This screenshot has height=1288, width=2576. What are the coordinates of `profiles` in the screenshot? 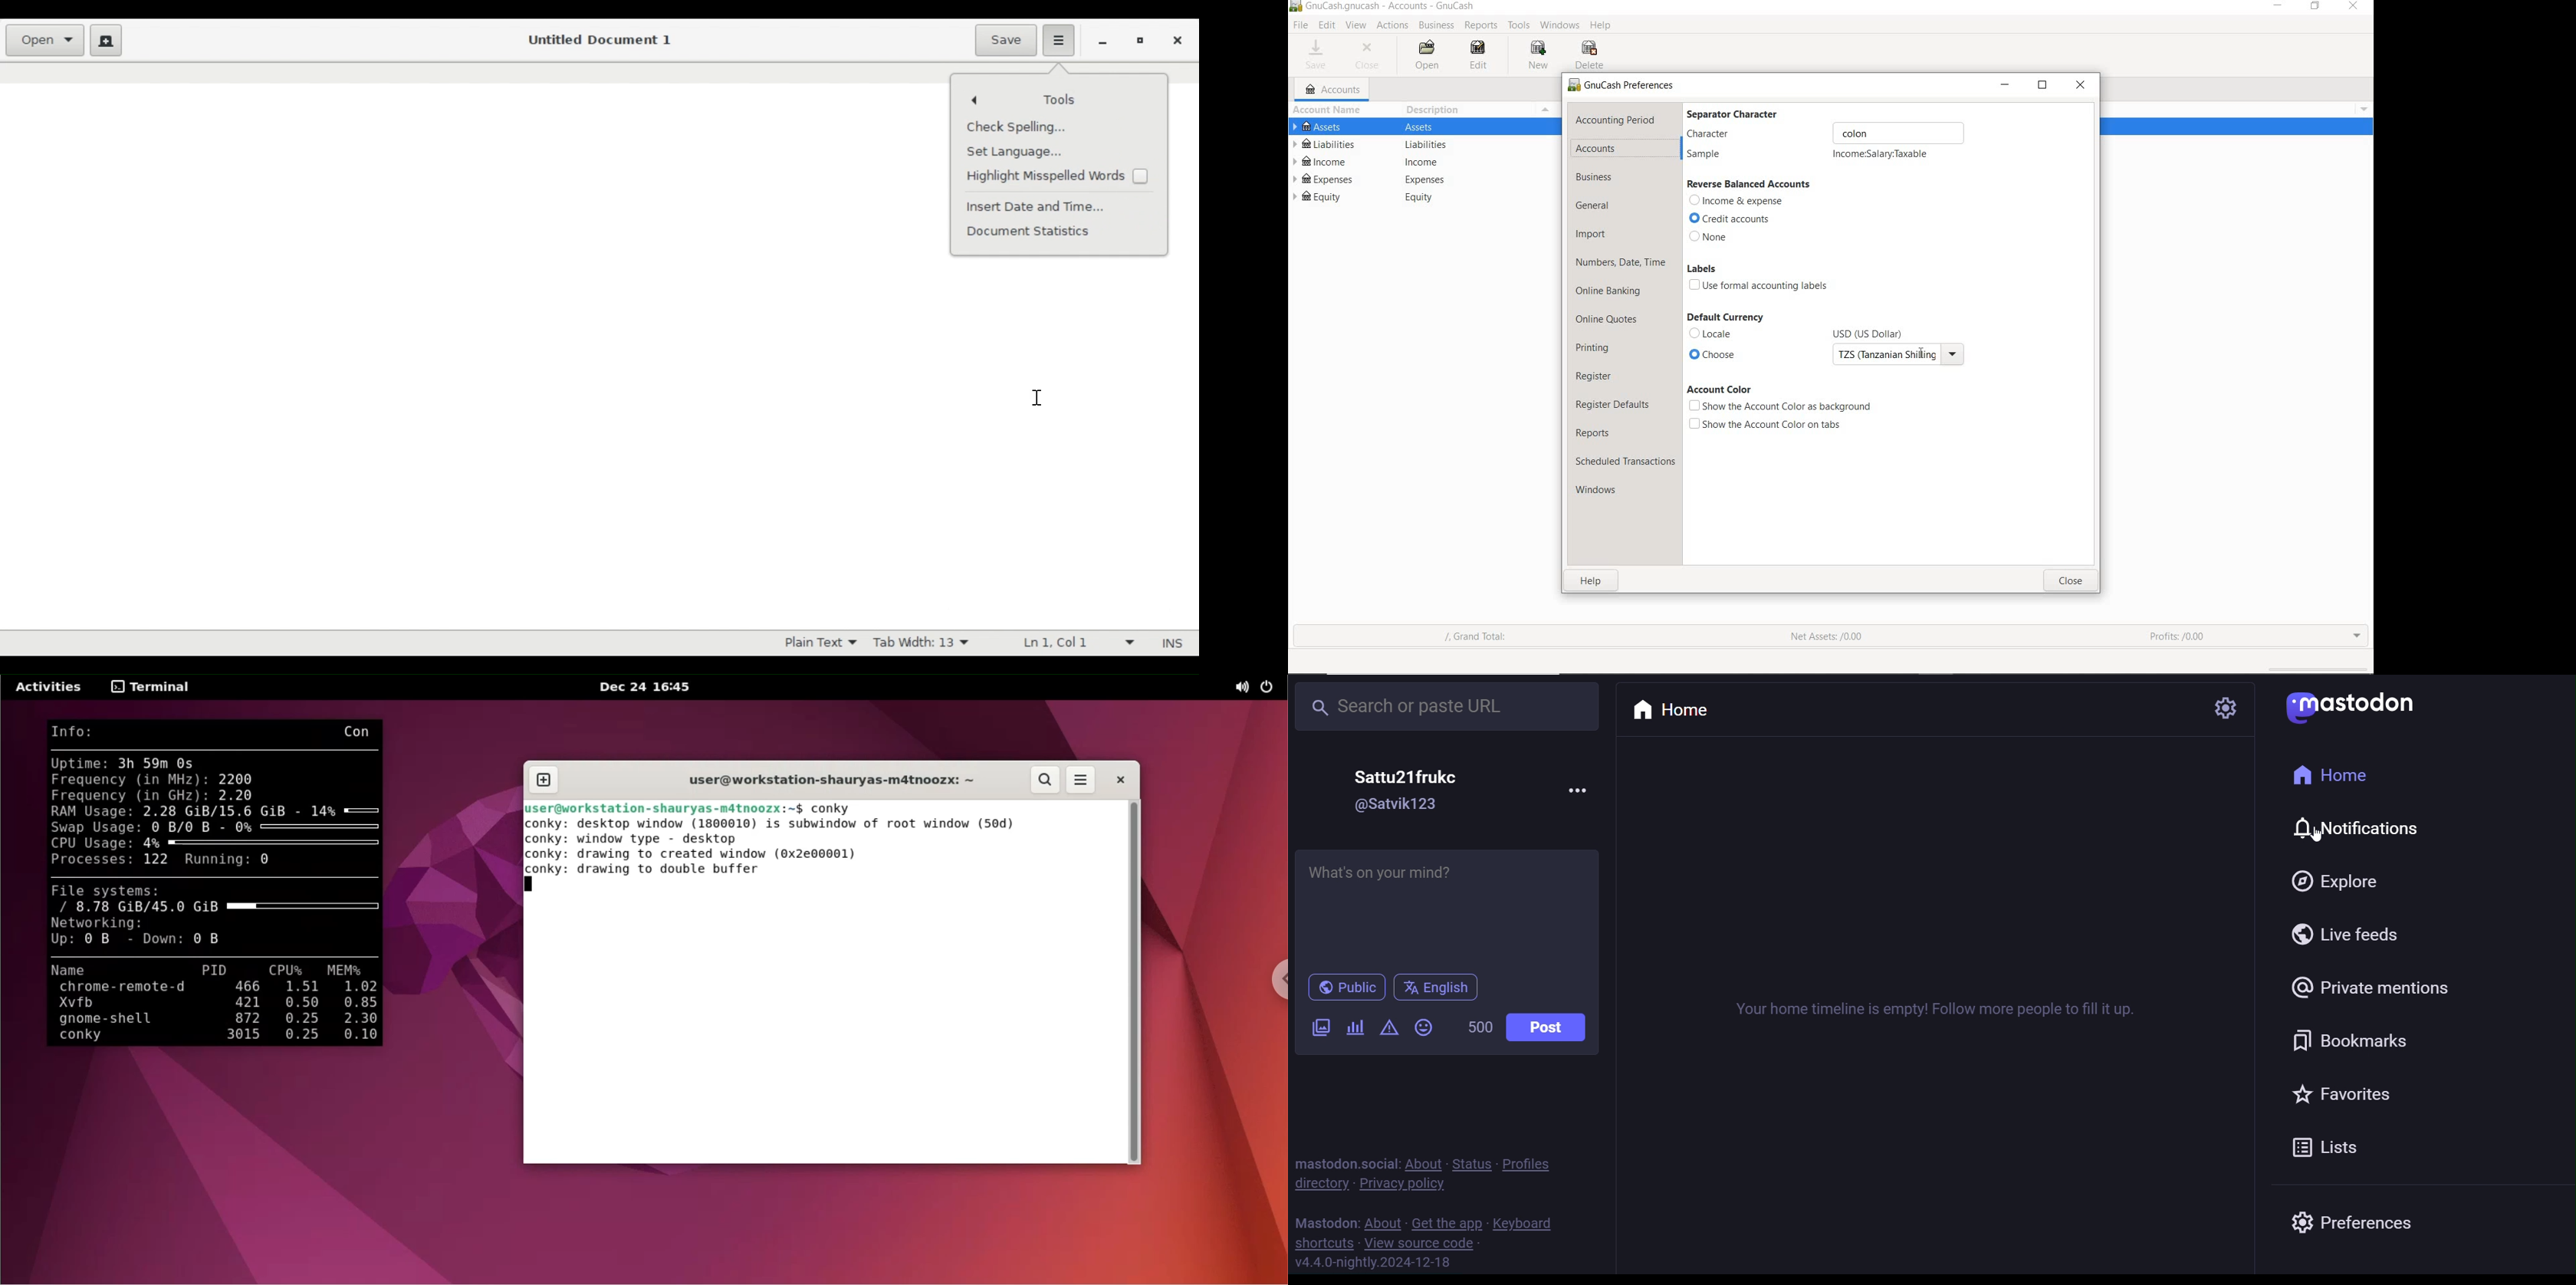 It's located at (1536, 1161).